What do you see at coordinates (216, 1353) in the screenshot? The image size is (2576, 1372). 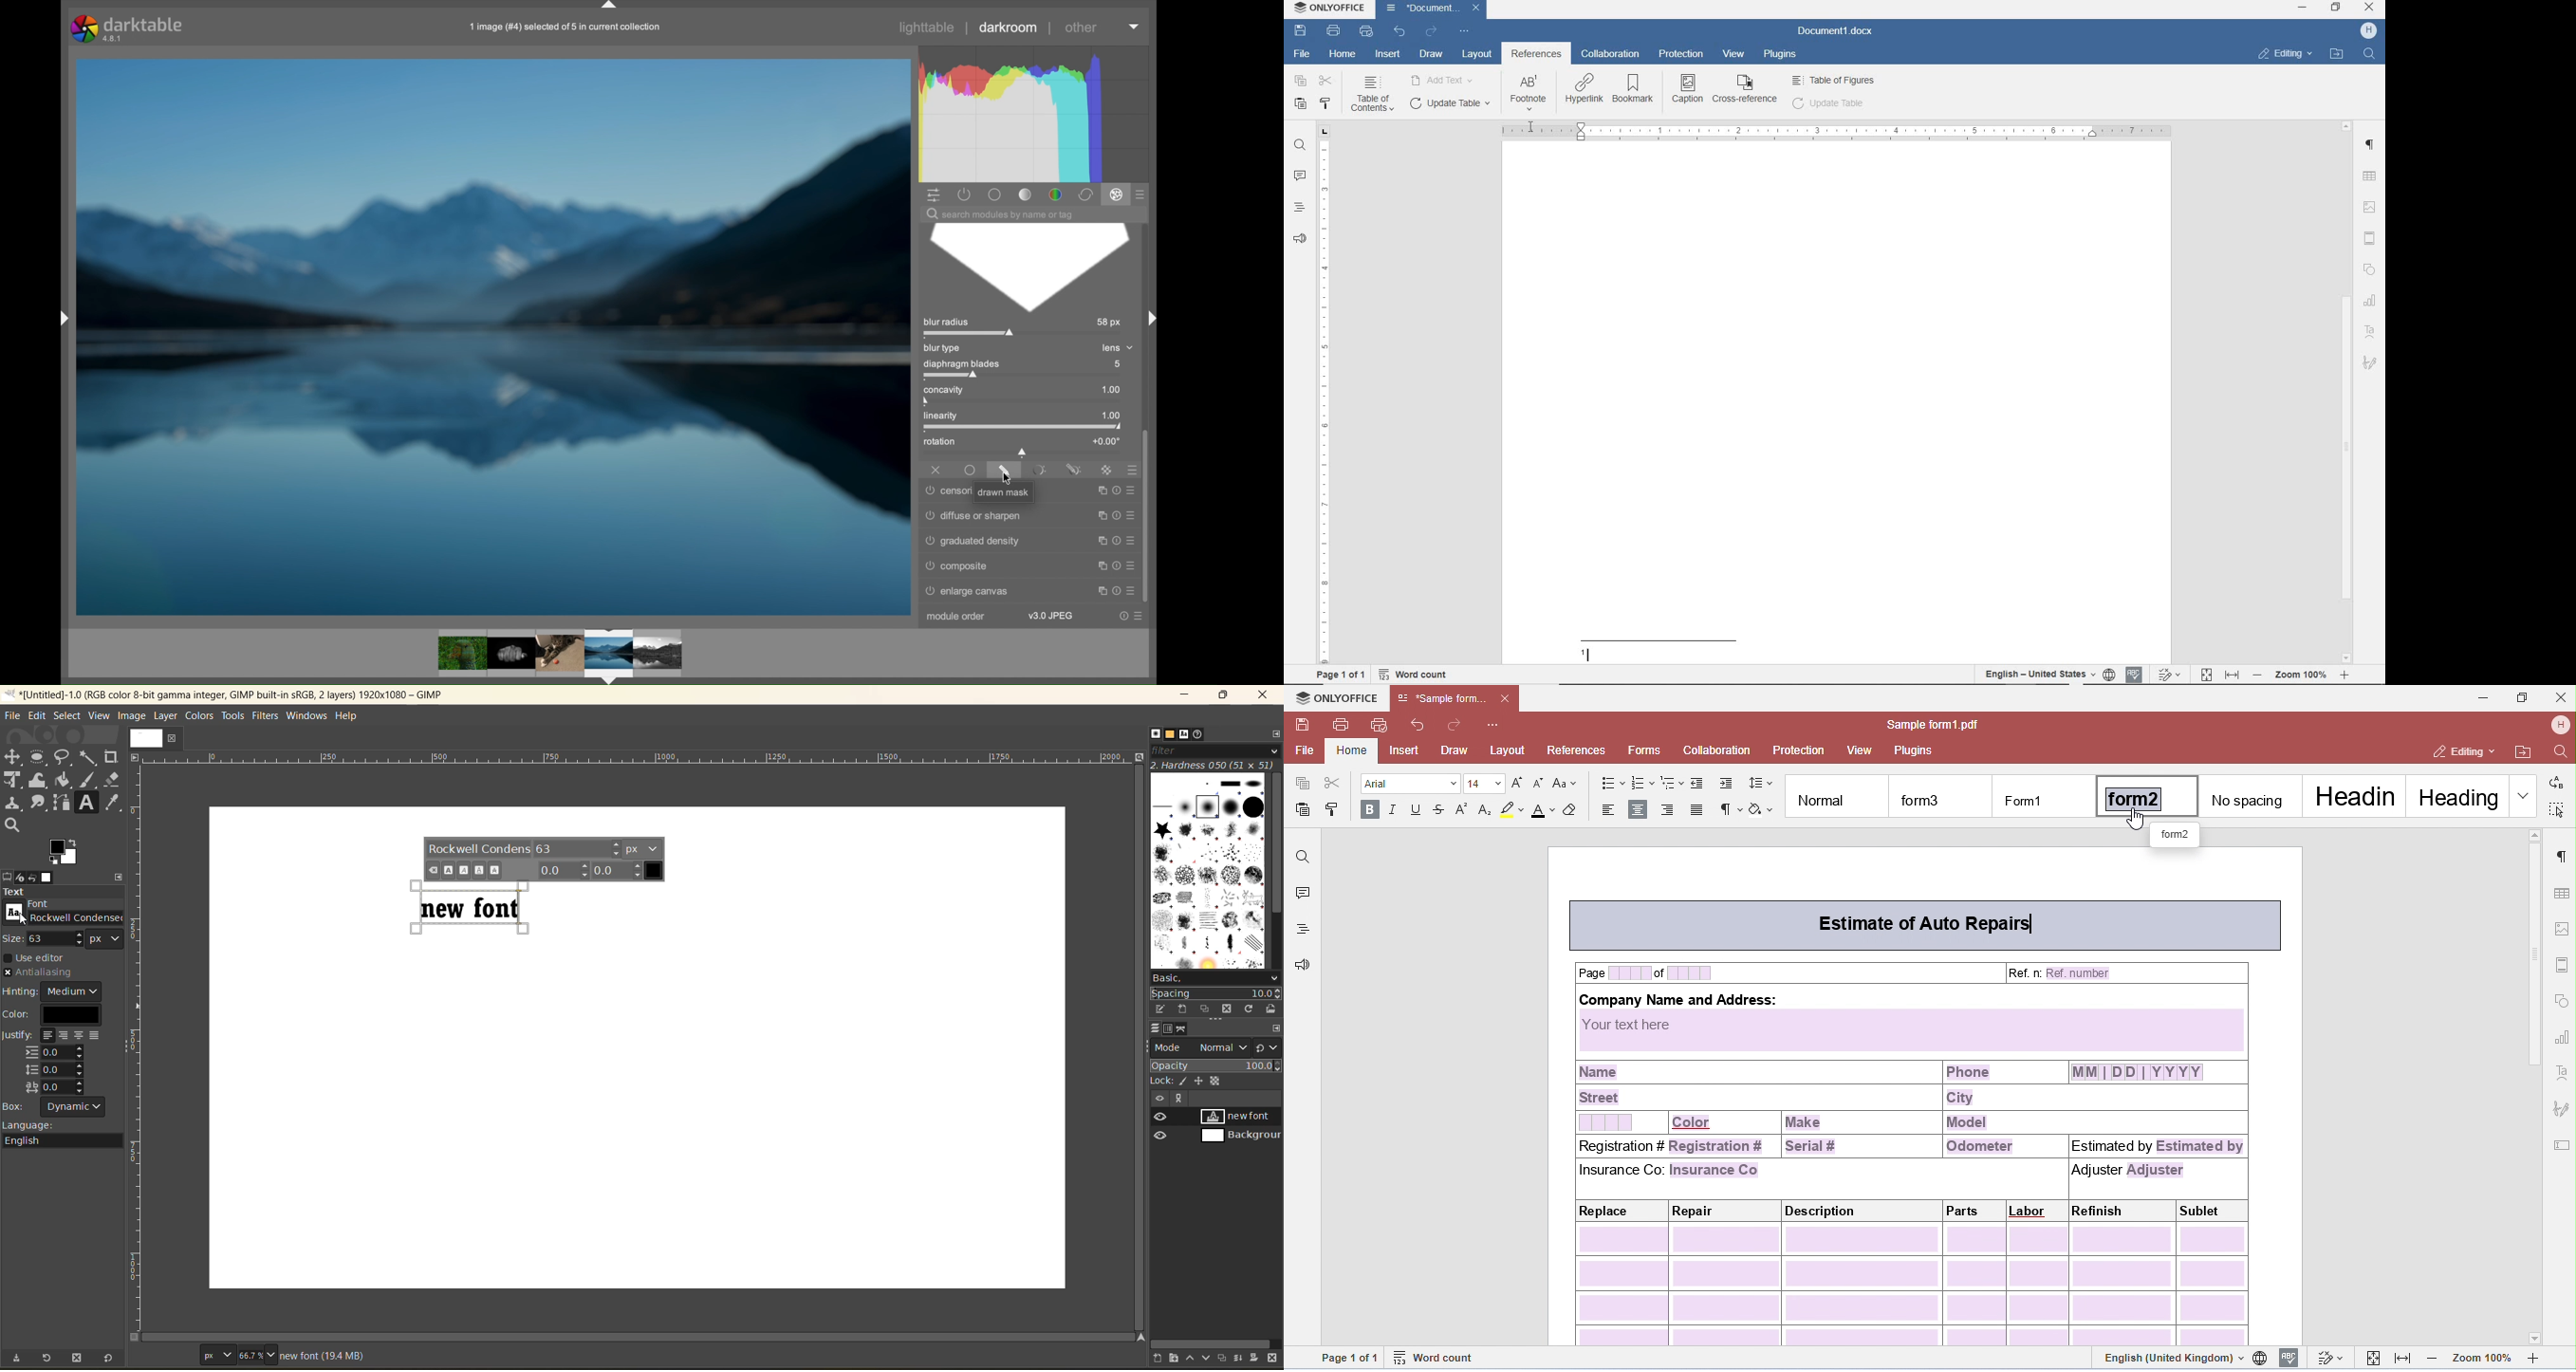 I see `page type` at bounding box center [216, 1353].